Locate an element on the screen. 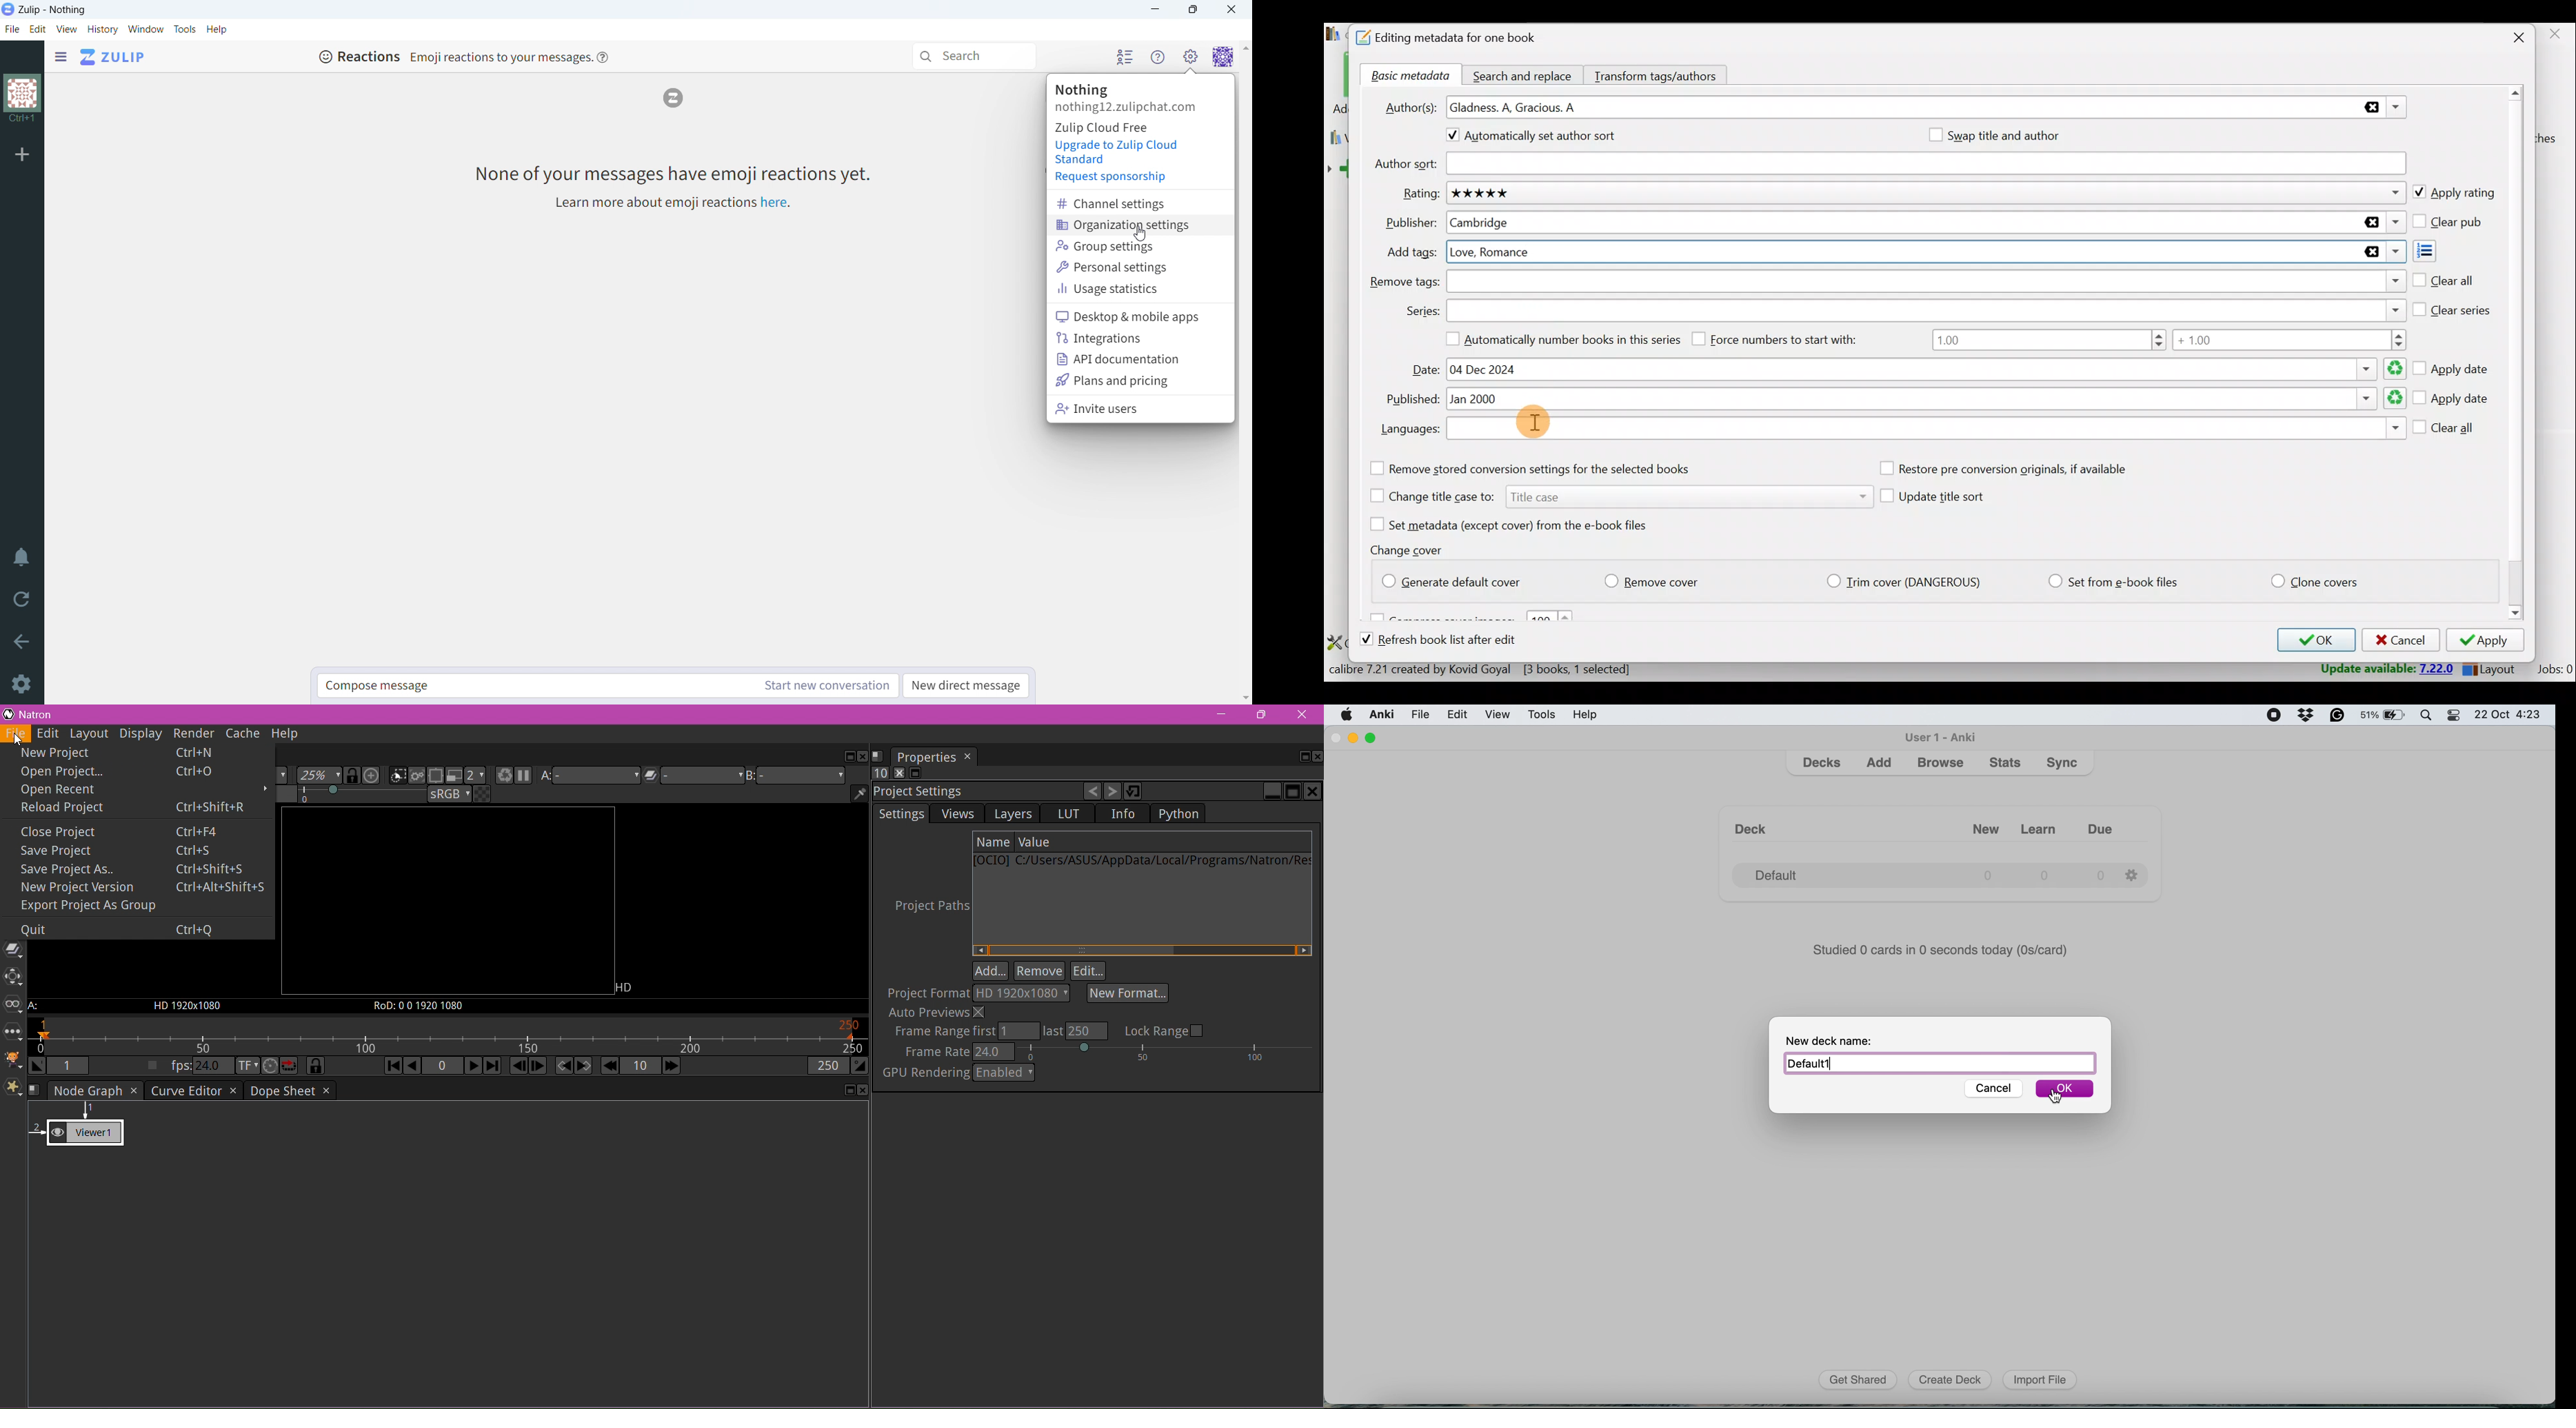 The width and height of the screenshot is (2576, 1428). Due is located at coordinates (2110, 825).